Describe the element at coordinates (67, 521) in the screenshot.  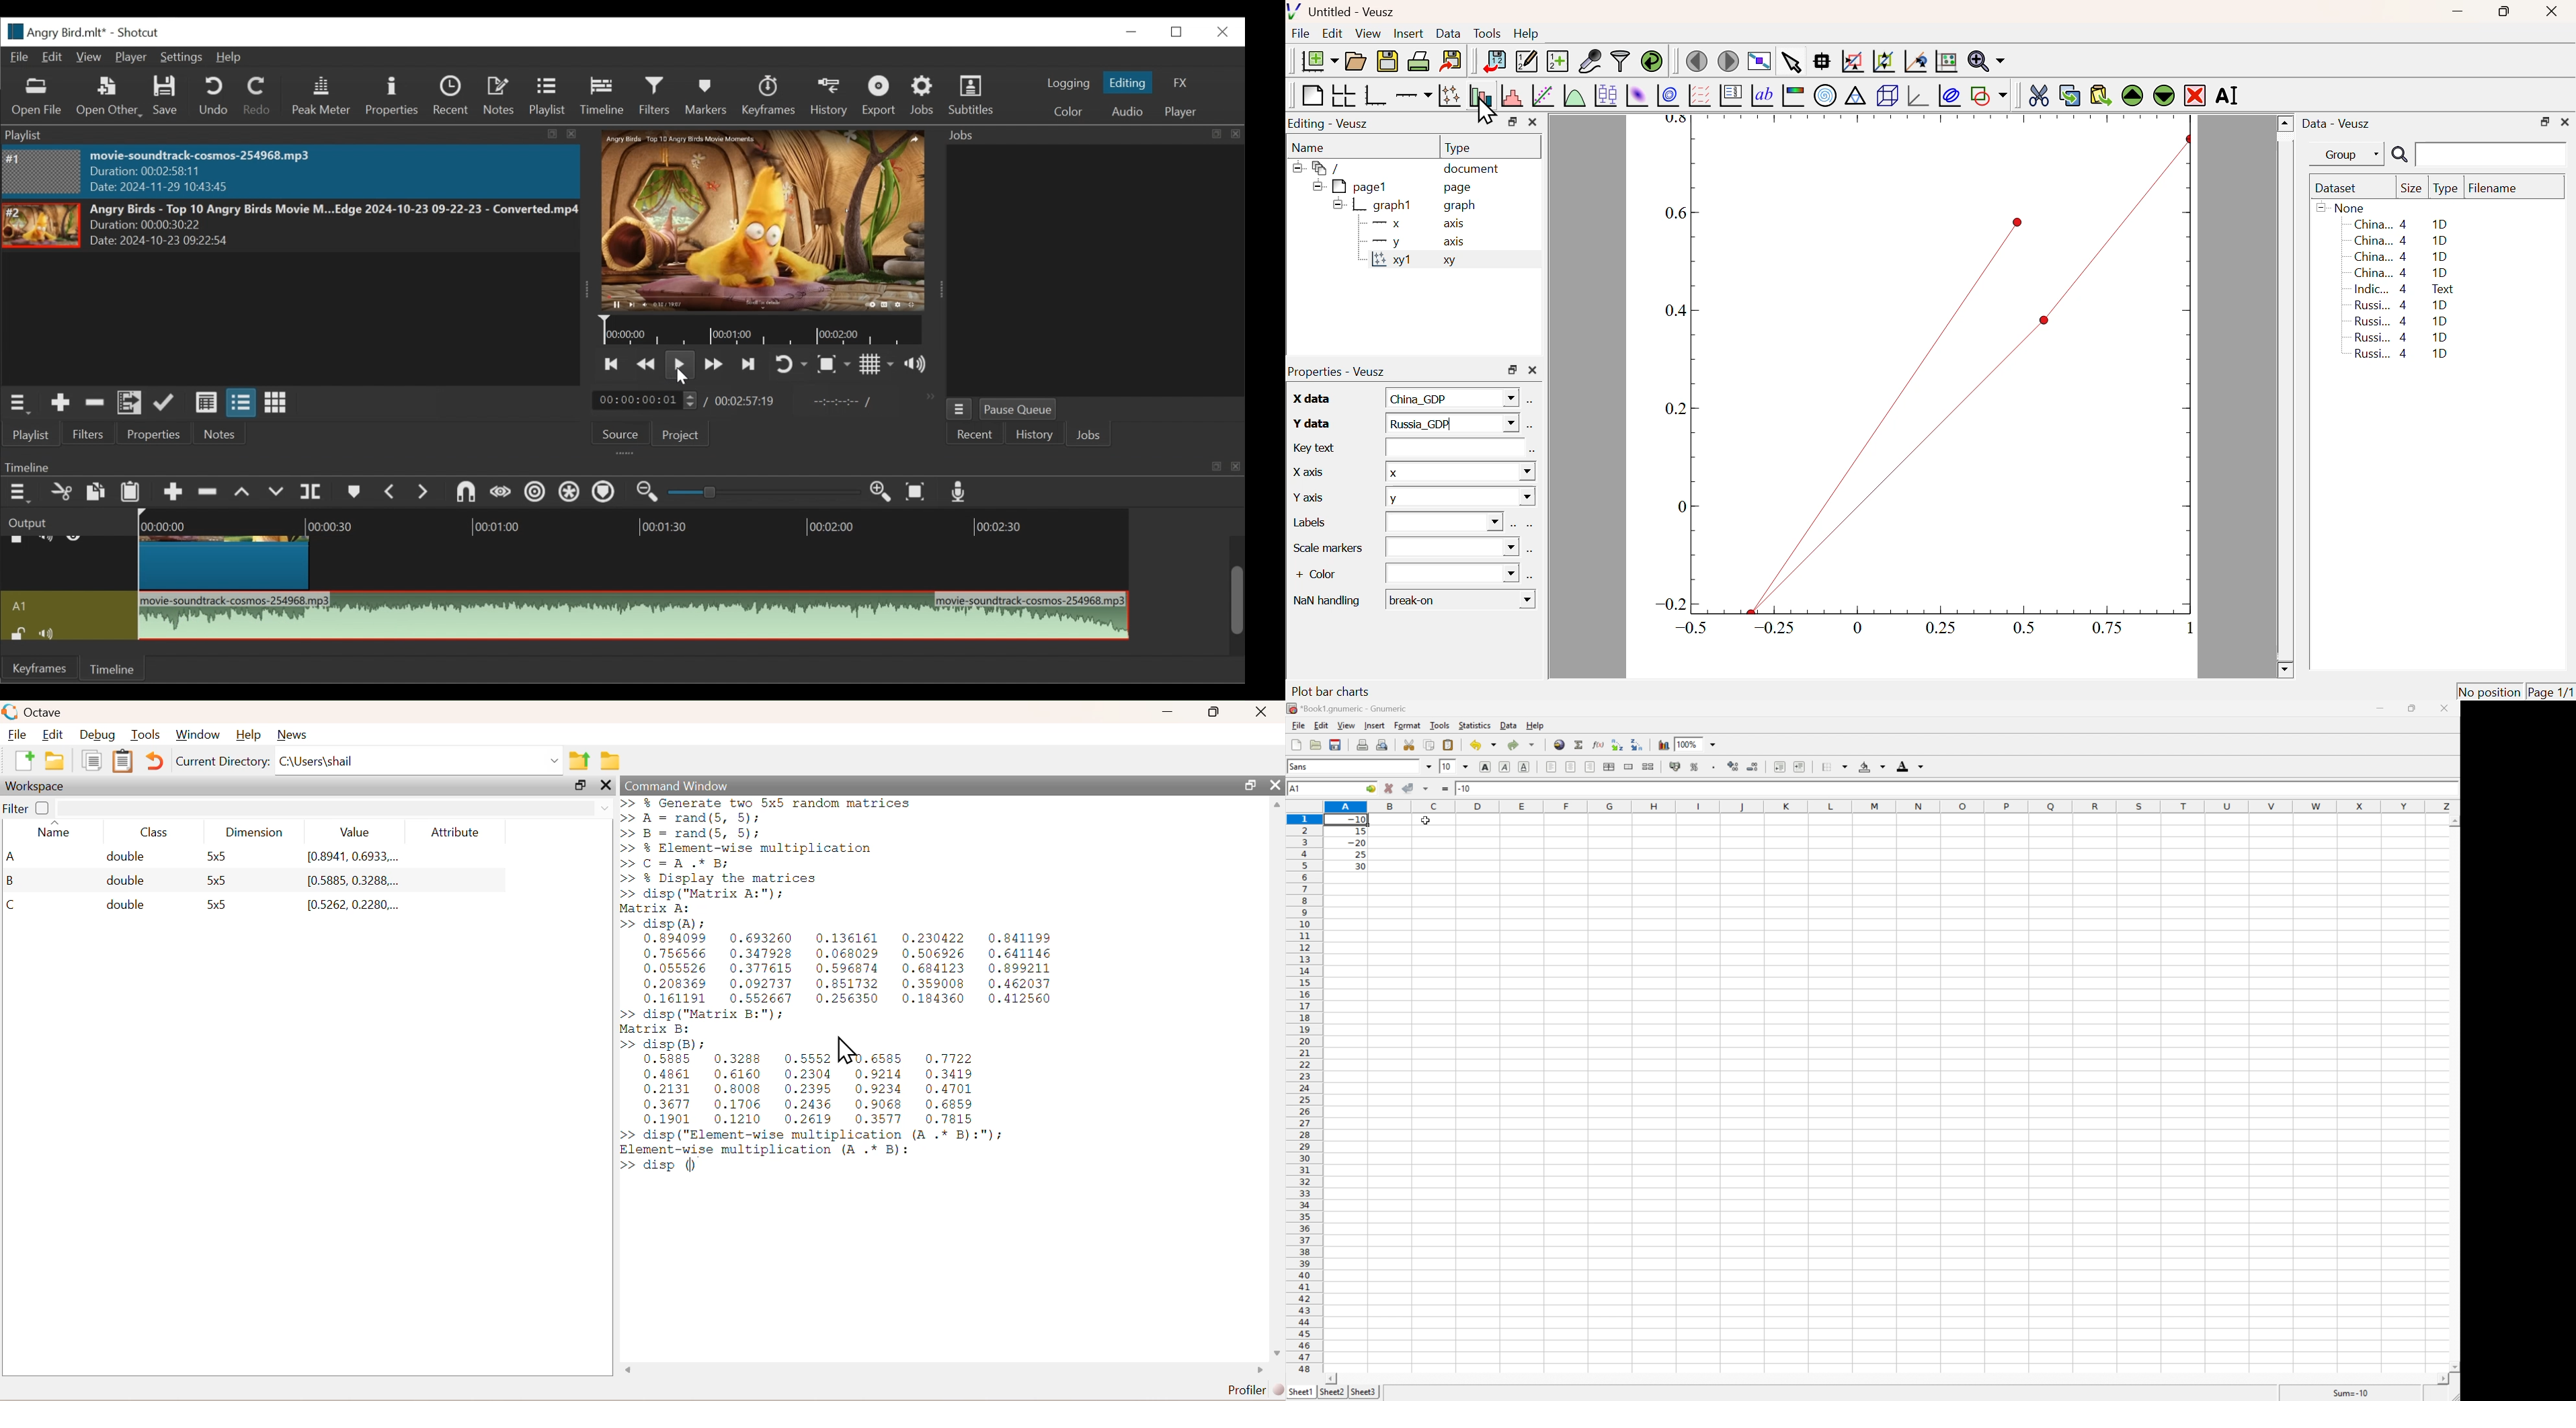
I see `Output` at that location.